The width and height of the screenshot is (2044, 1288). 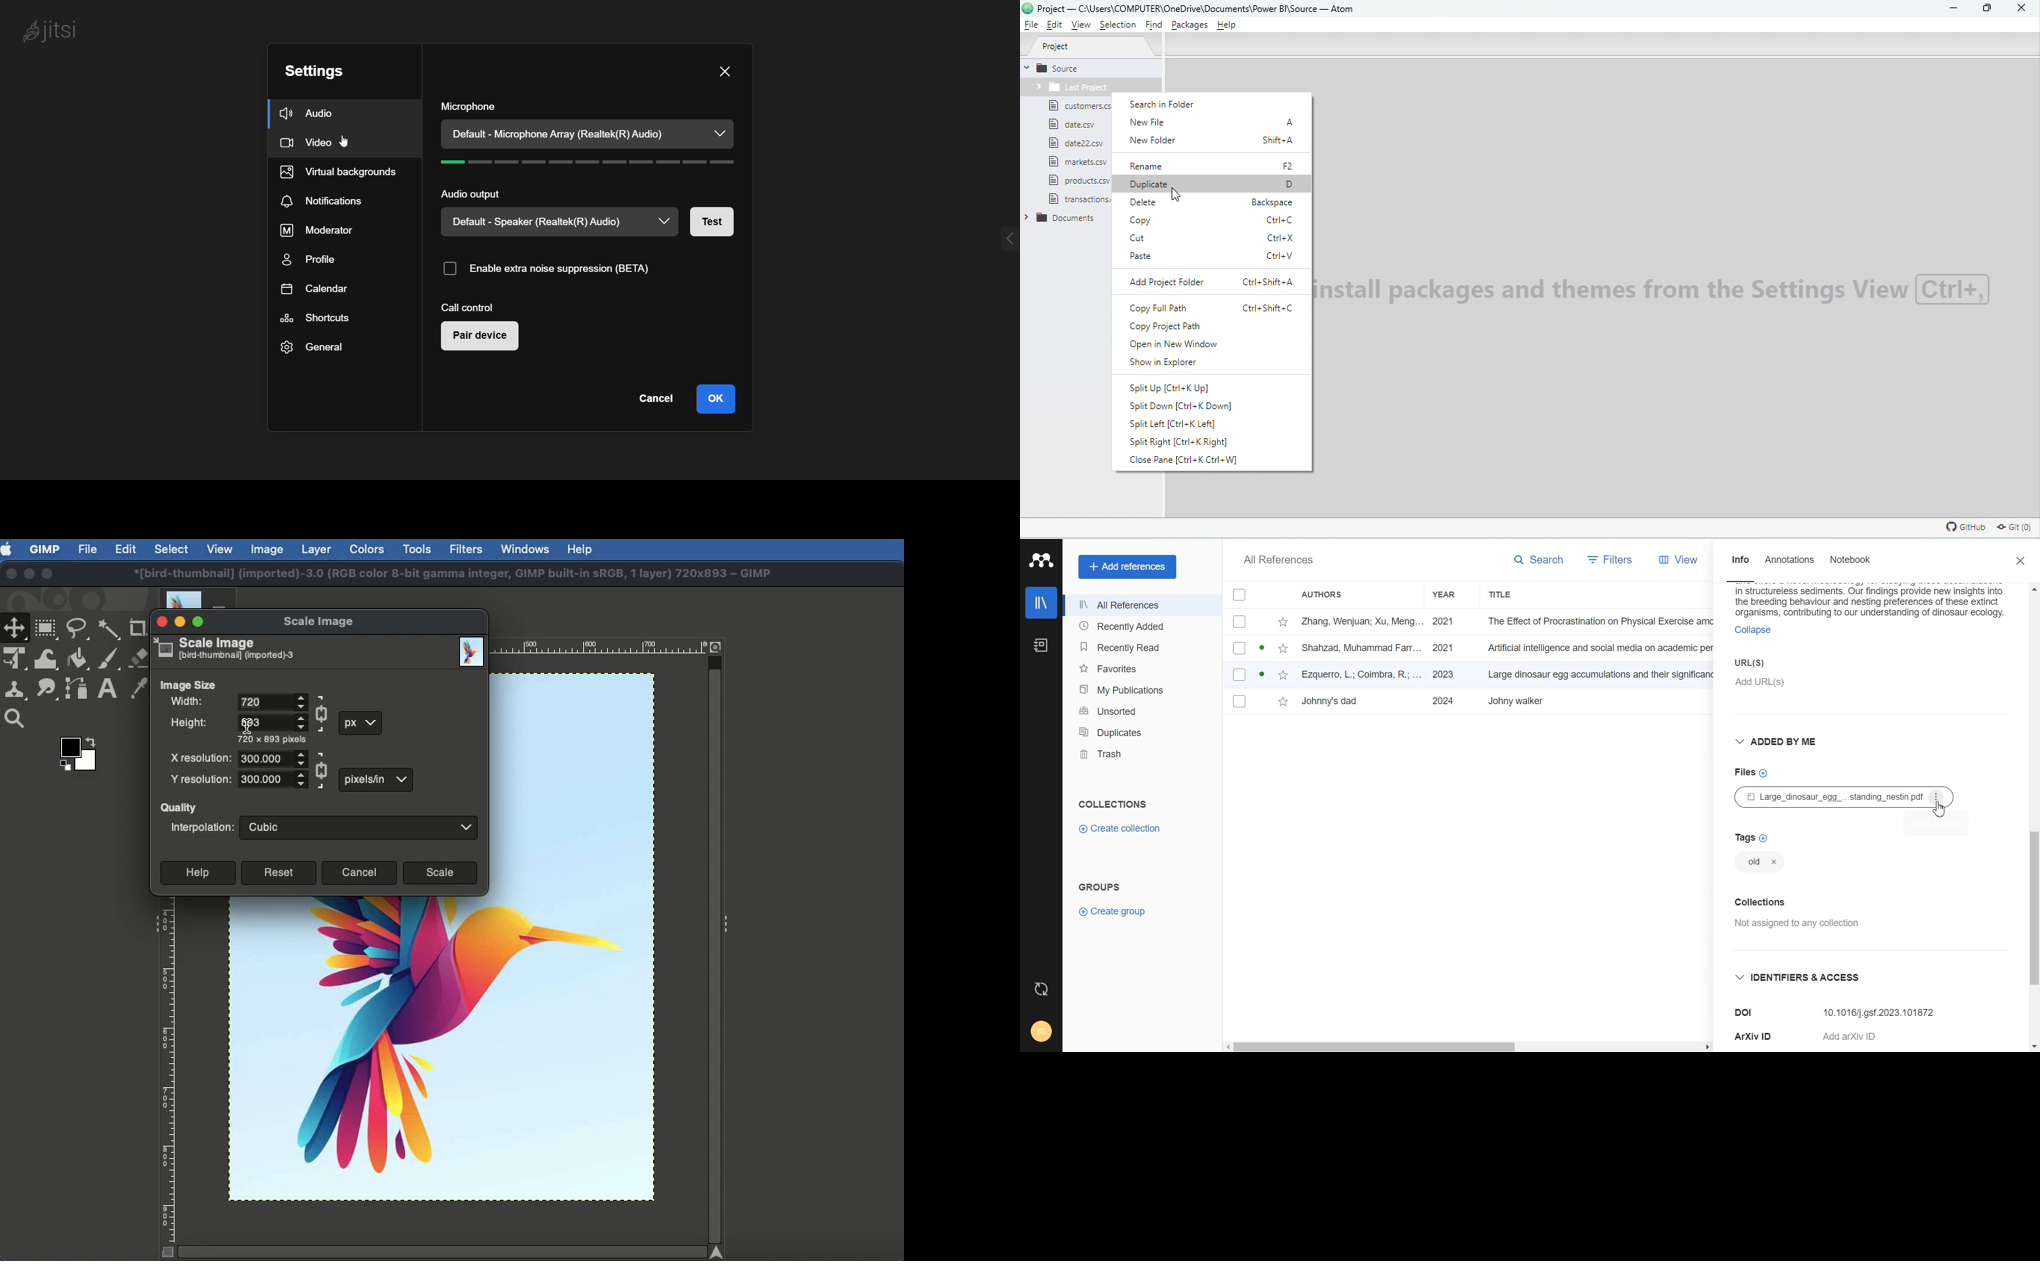 I want to click on video, so click(x=319, y=143).